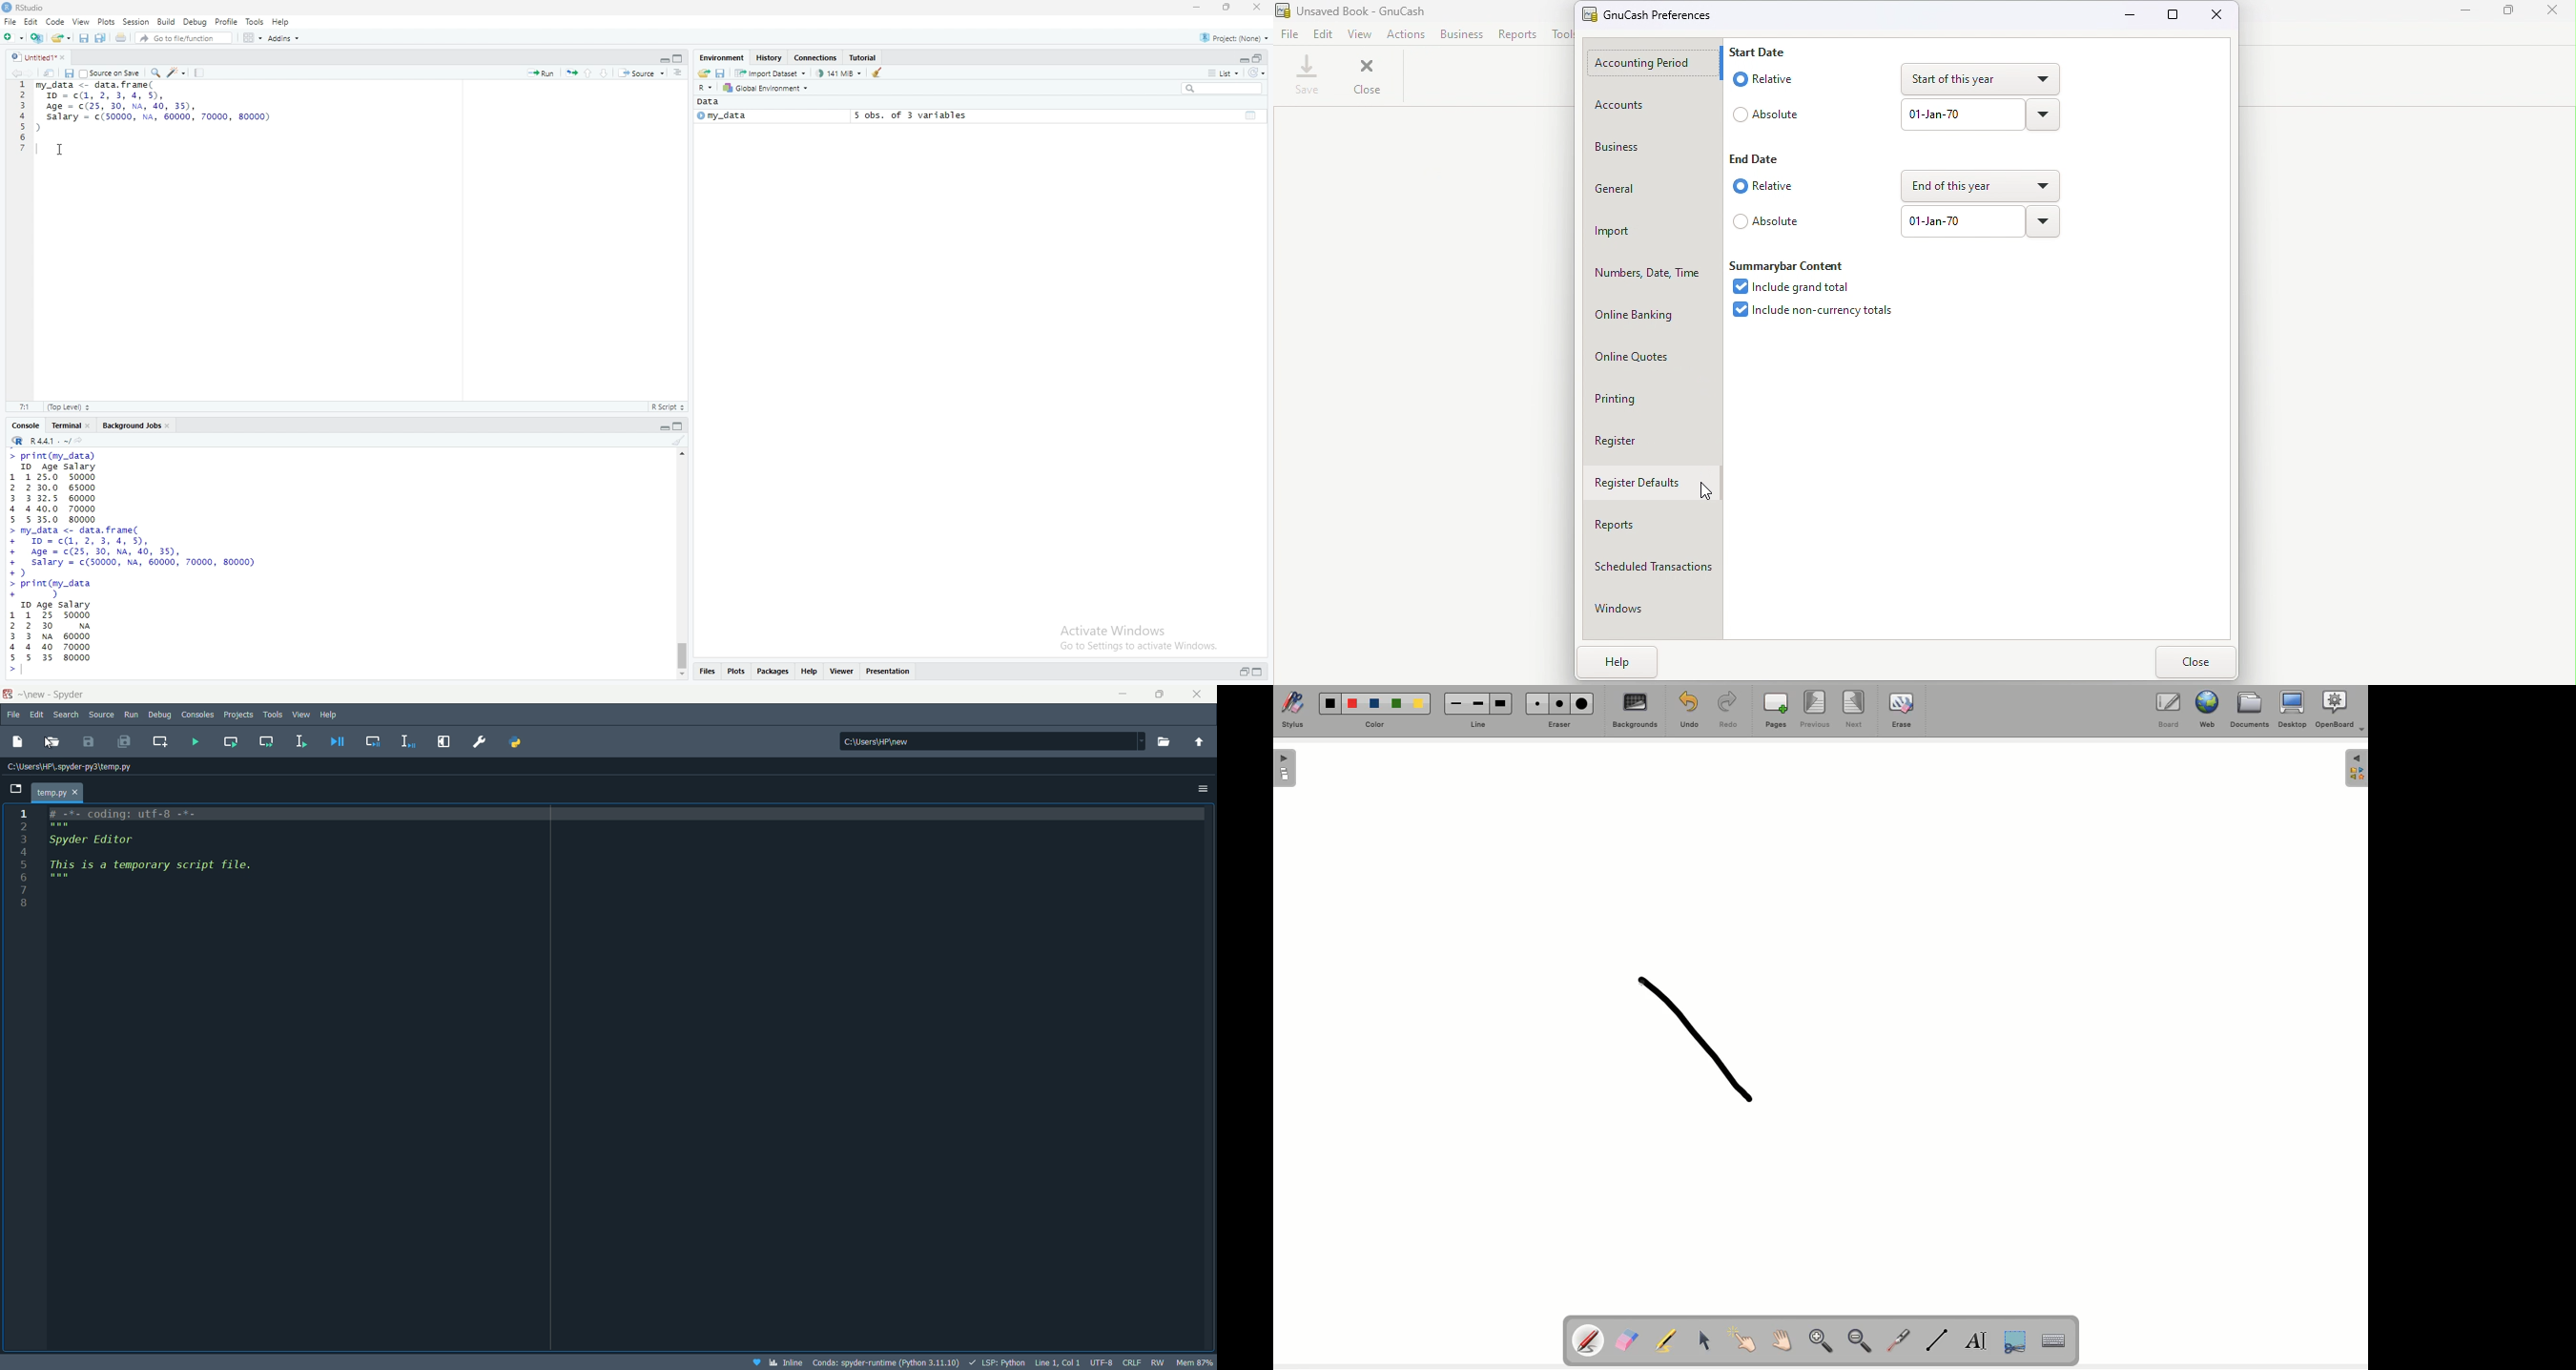 The image size is (2576, 1372). I want to click on packages, so click(774, 670).